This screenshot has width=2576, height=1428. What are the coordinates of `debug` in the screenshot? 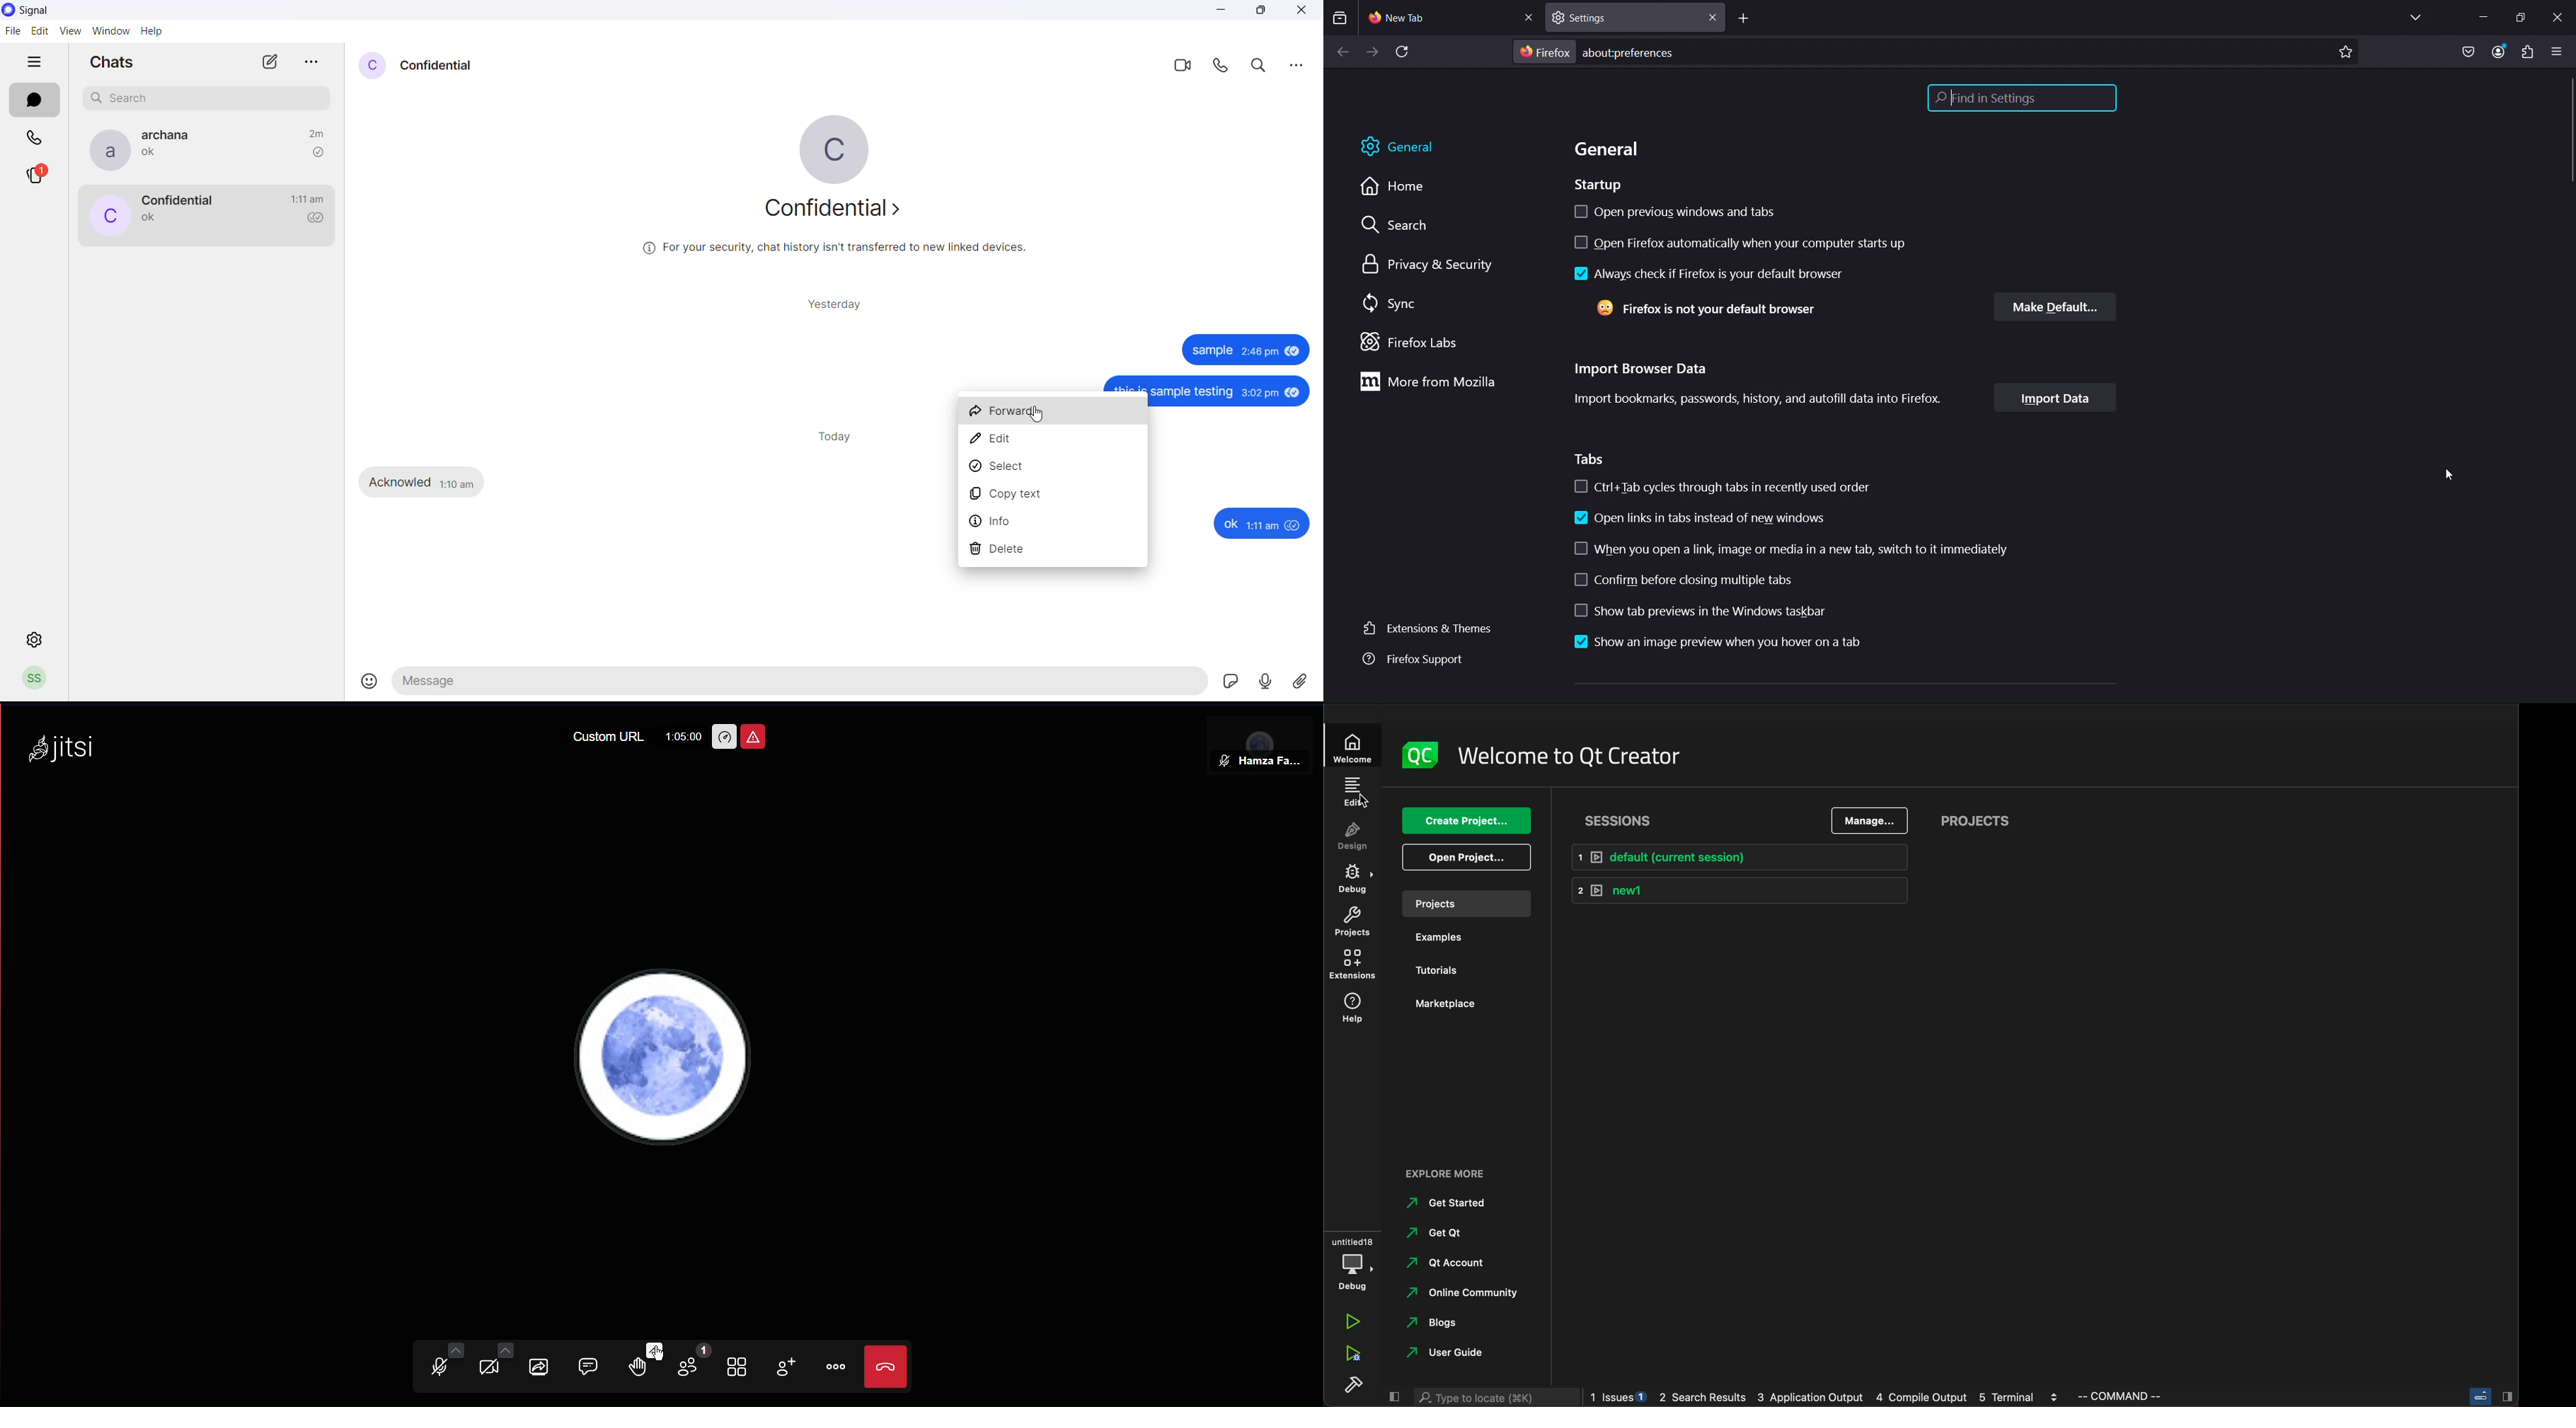 It's located at (1352, 1262).